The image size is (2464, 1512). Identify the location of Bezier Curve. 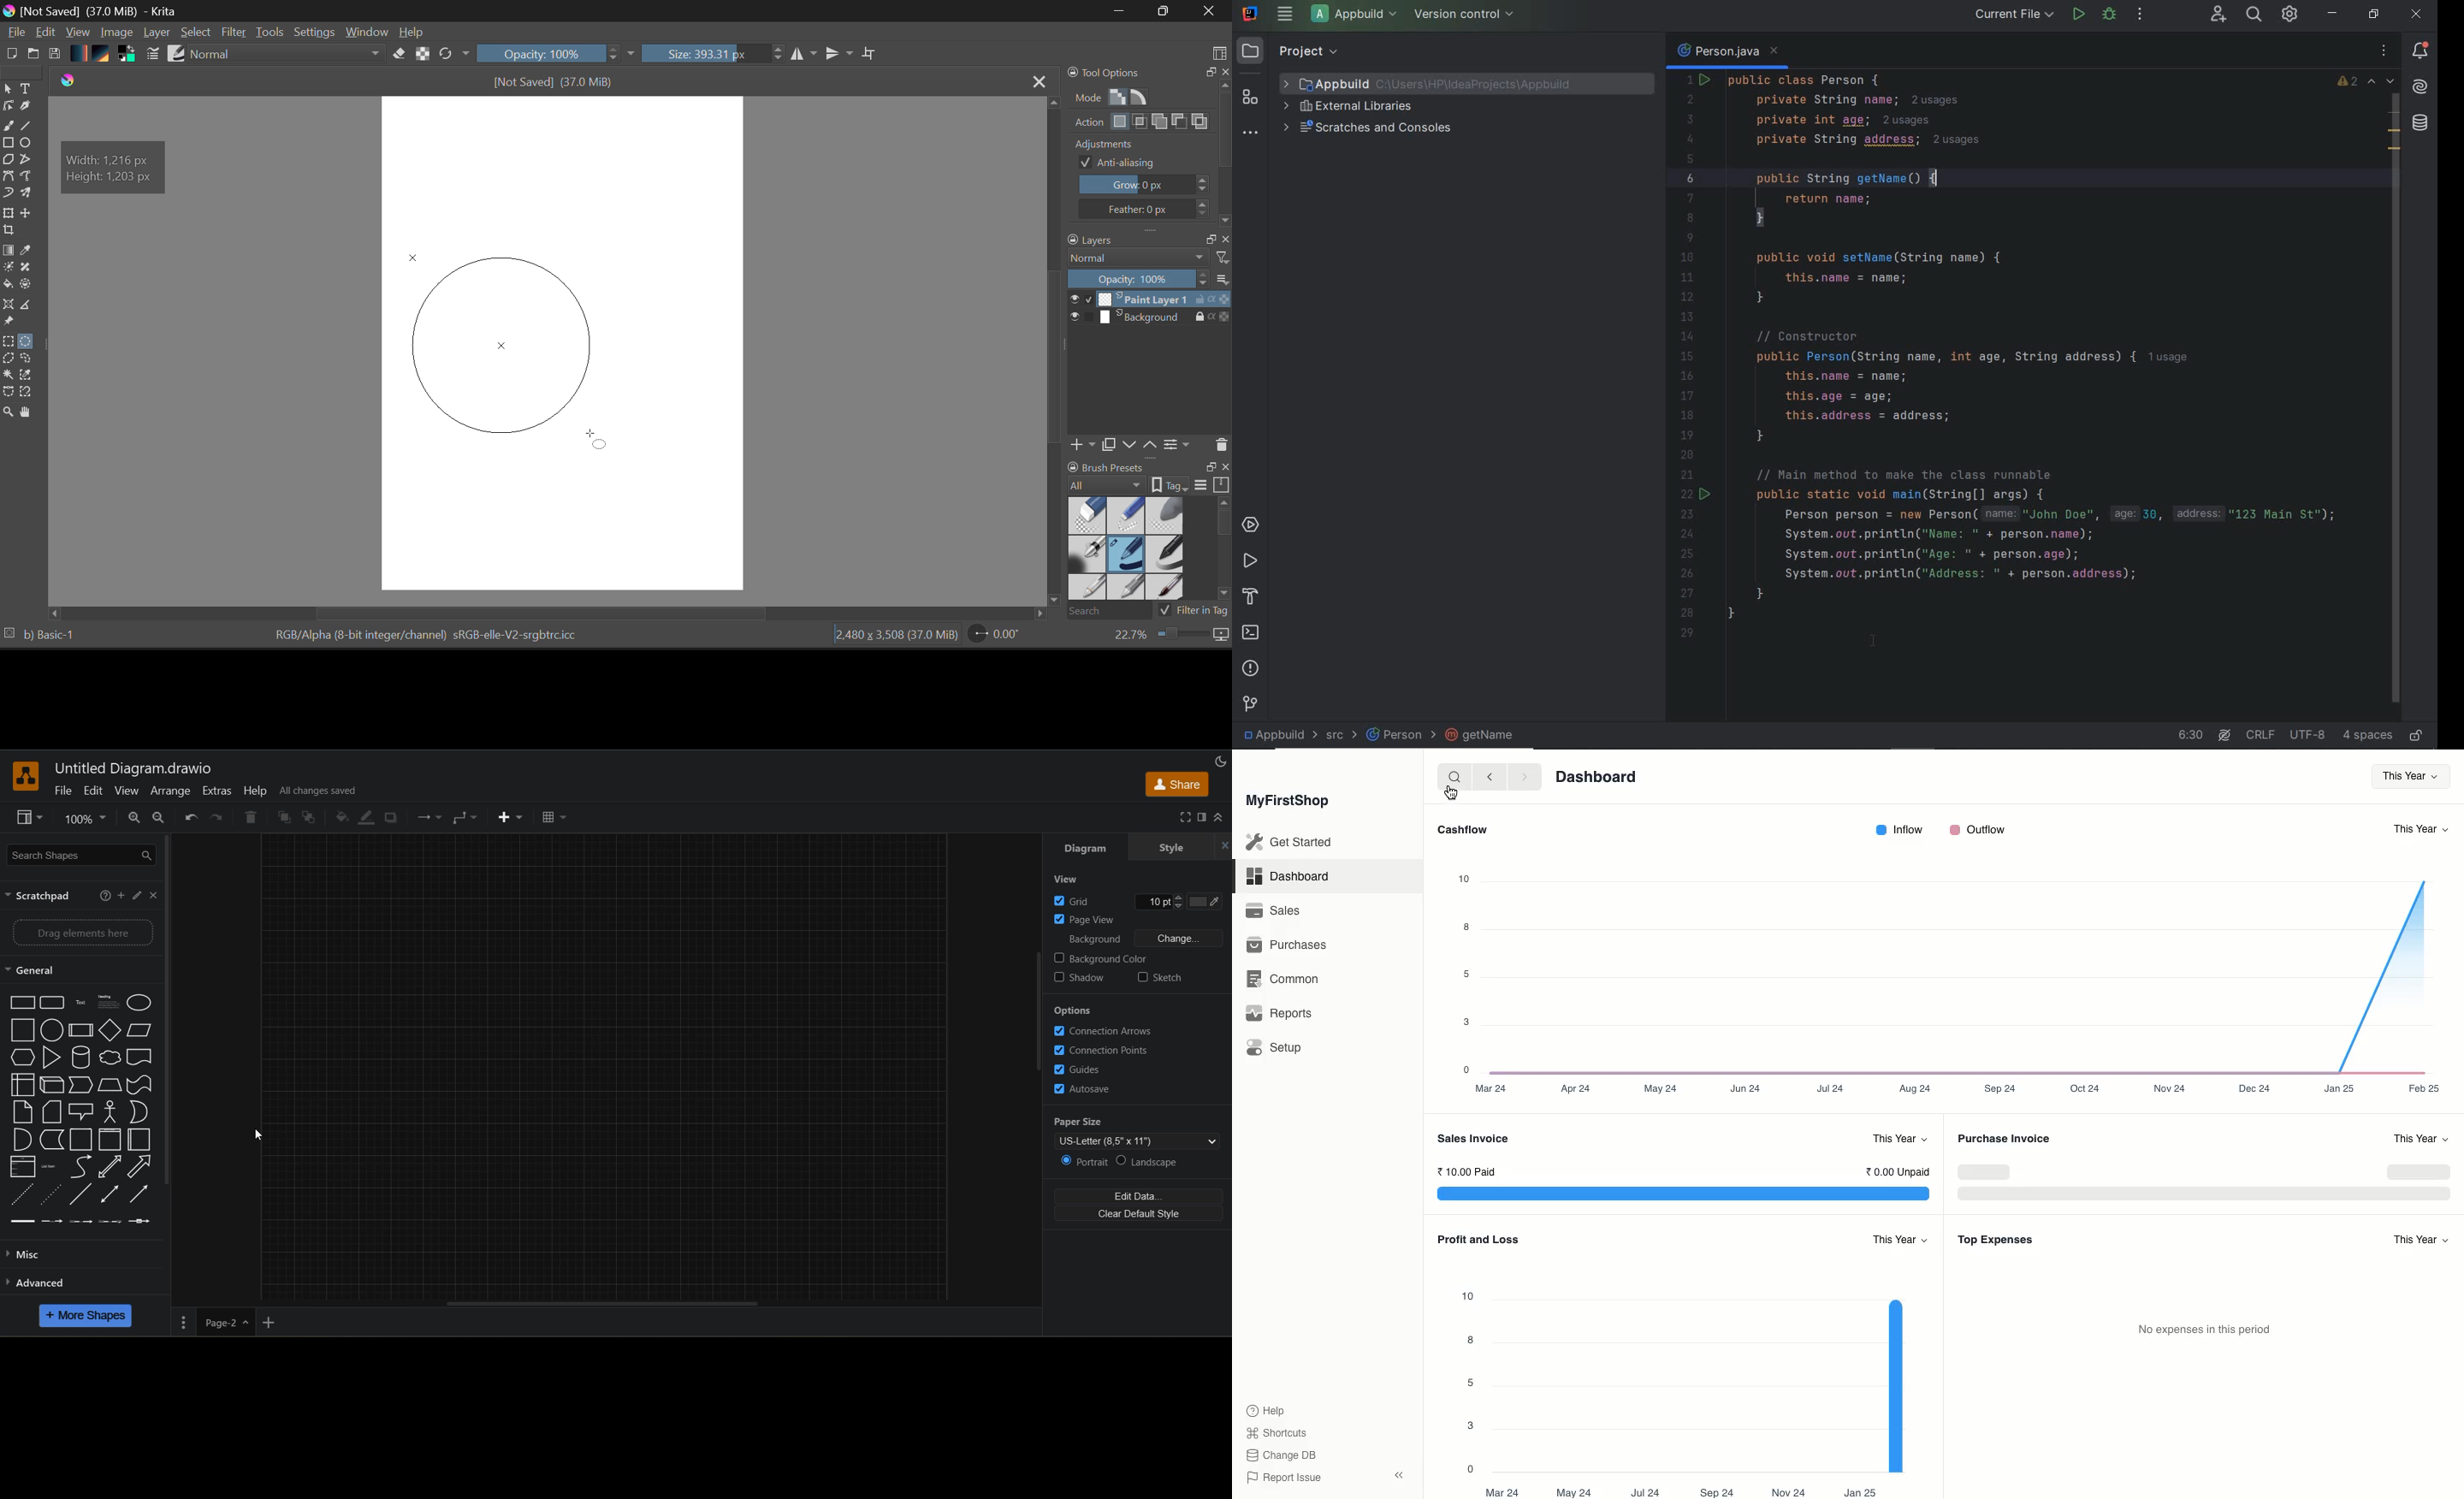
(8, 392).